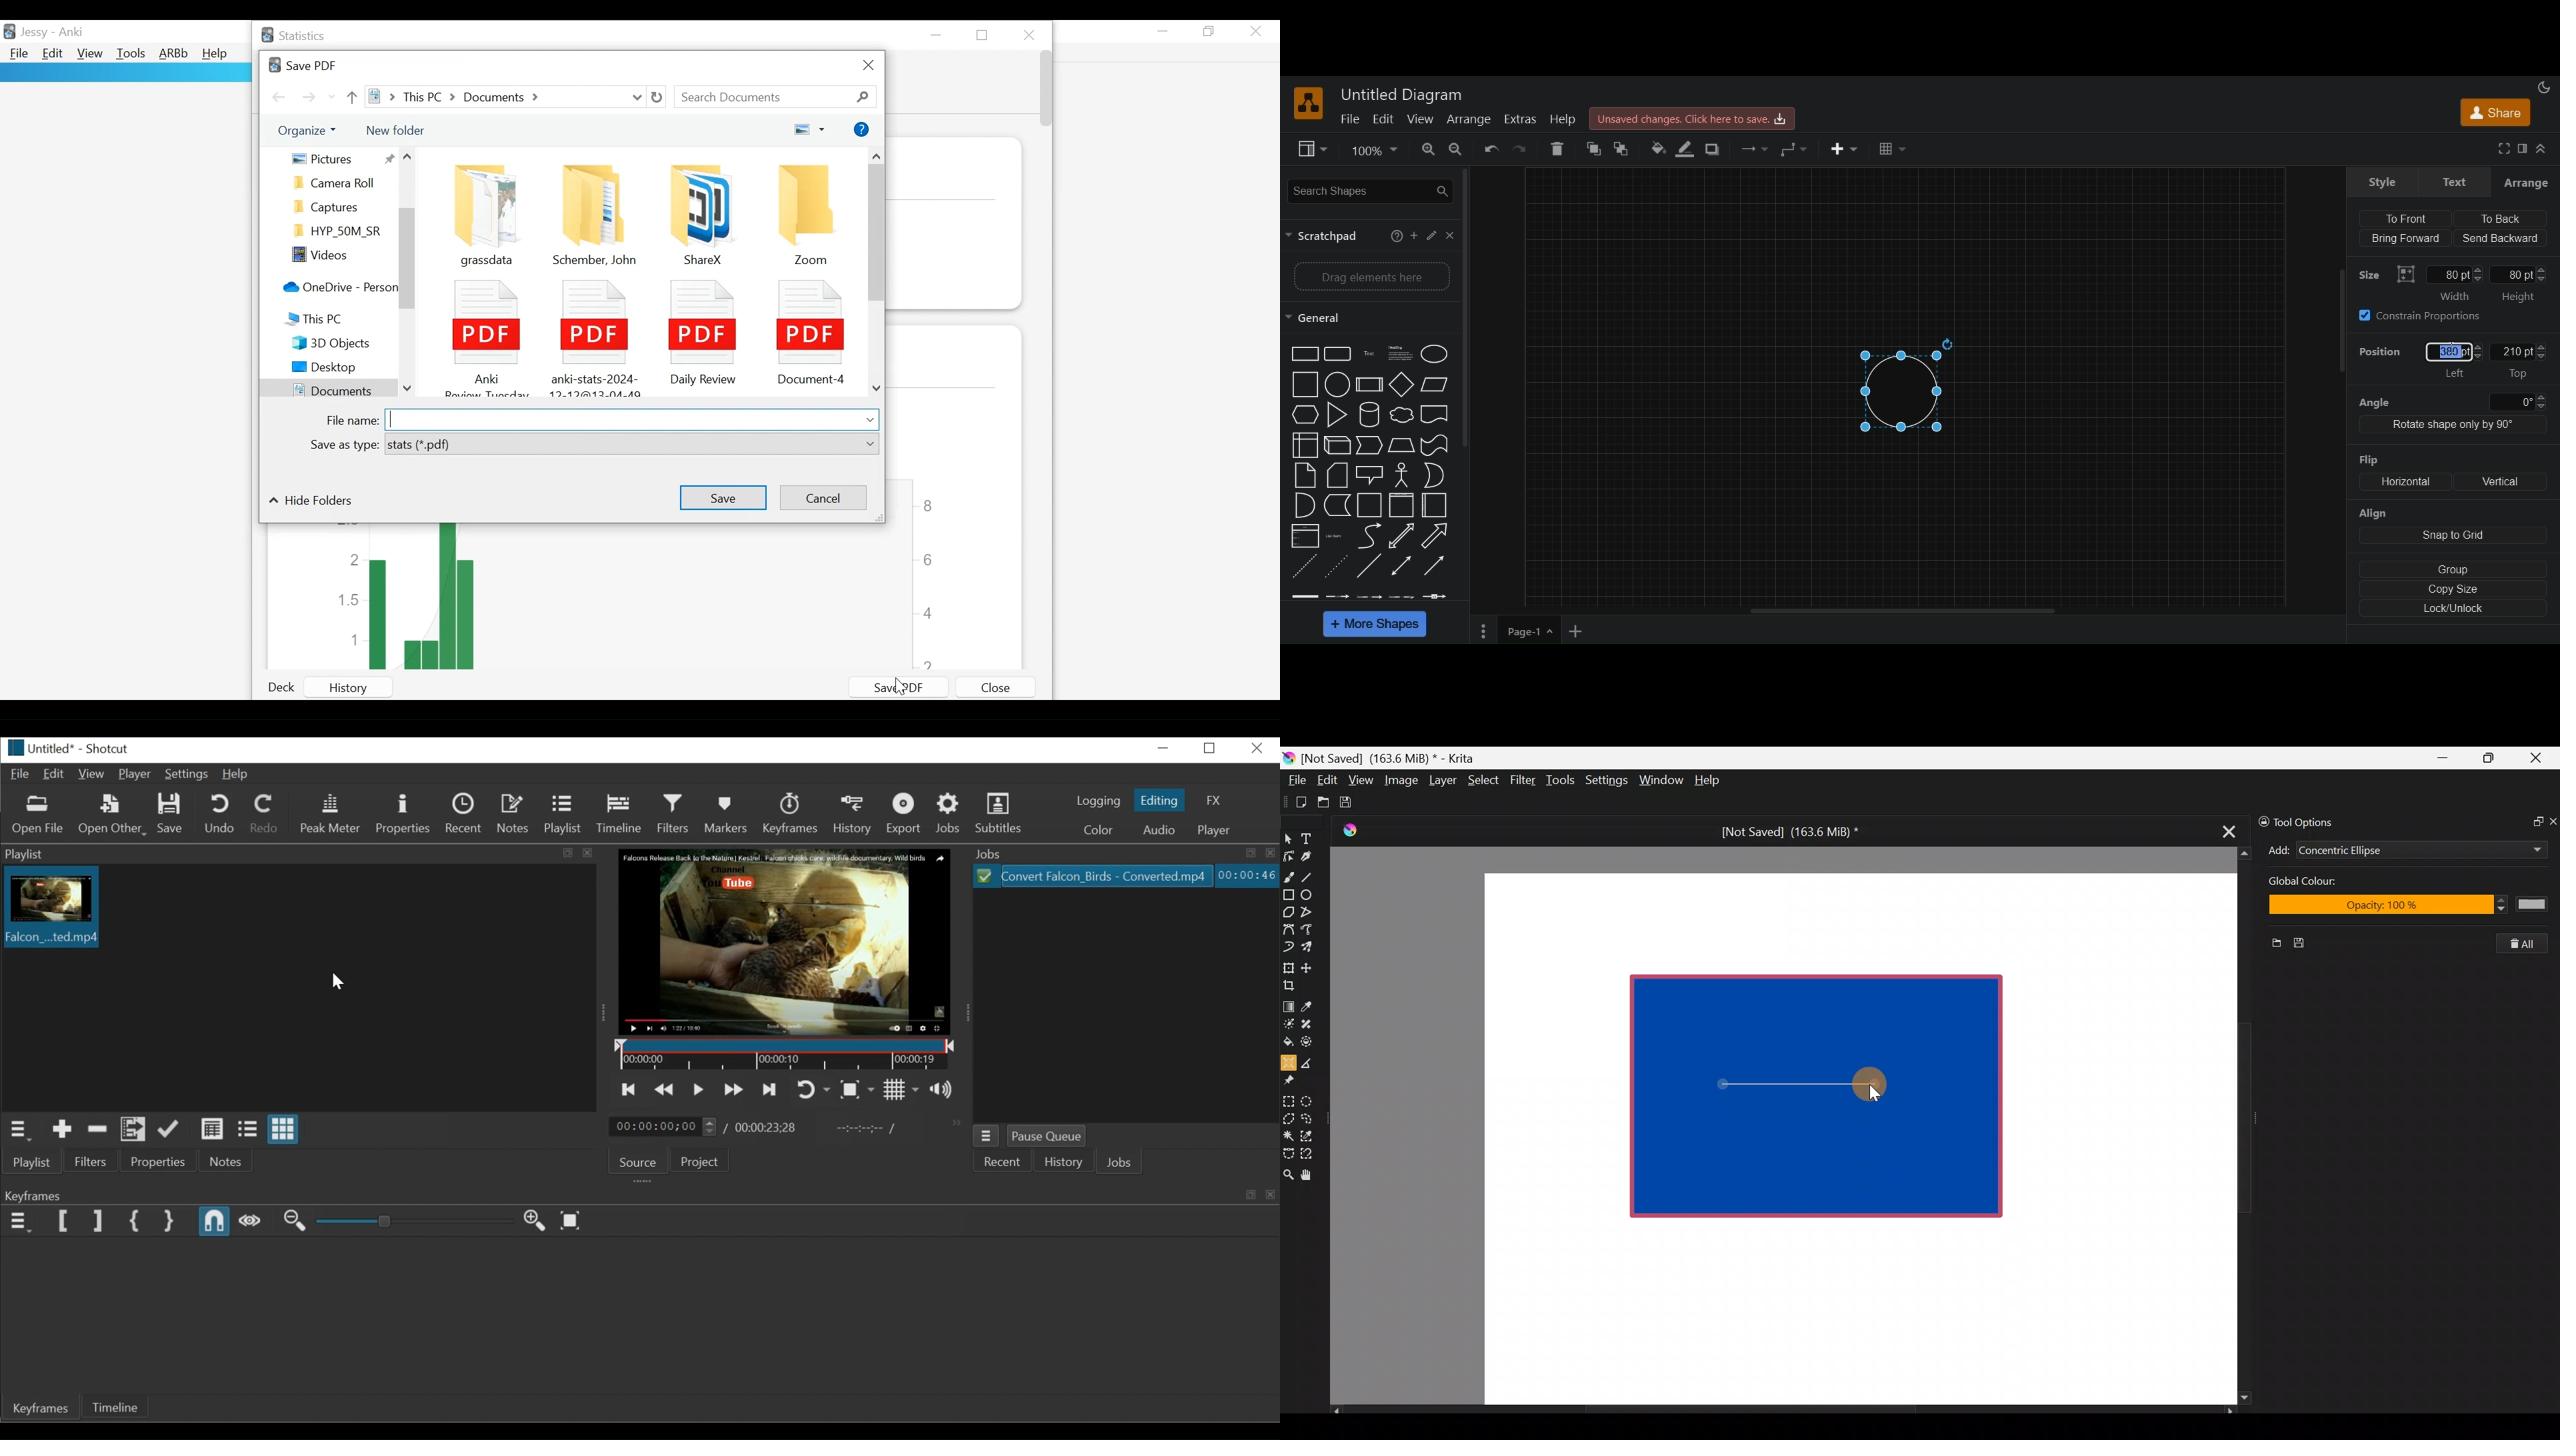 This screenshot has height=1456, width=2576. I want to click on fill color, so click(1658, 148).